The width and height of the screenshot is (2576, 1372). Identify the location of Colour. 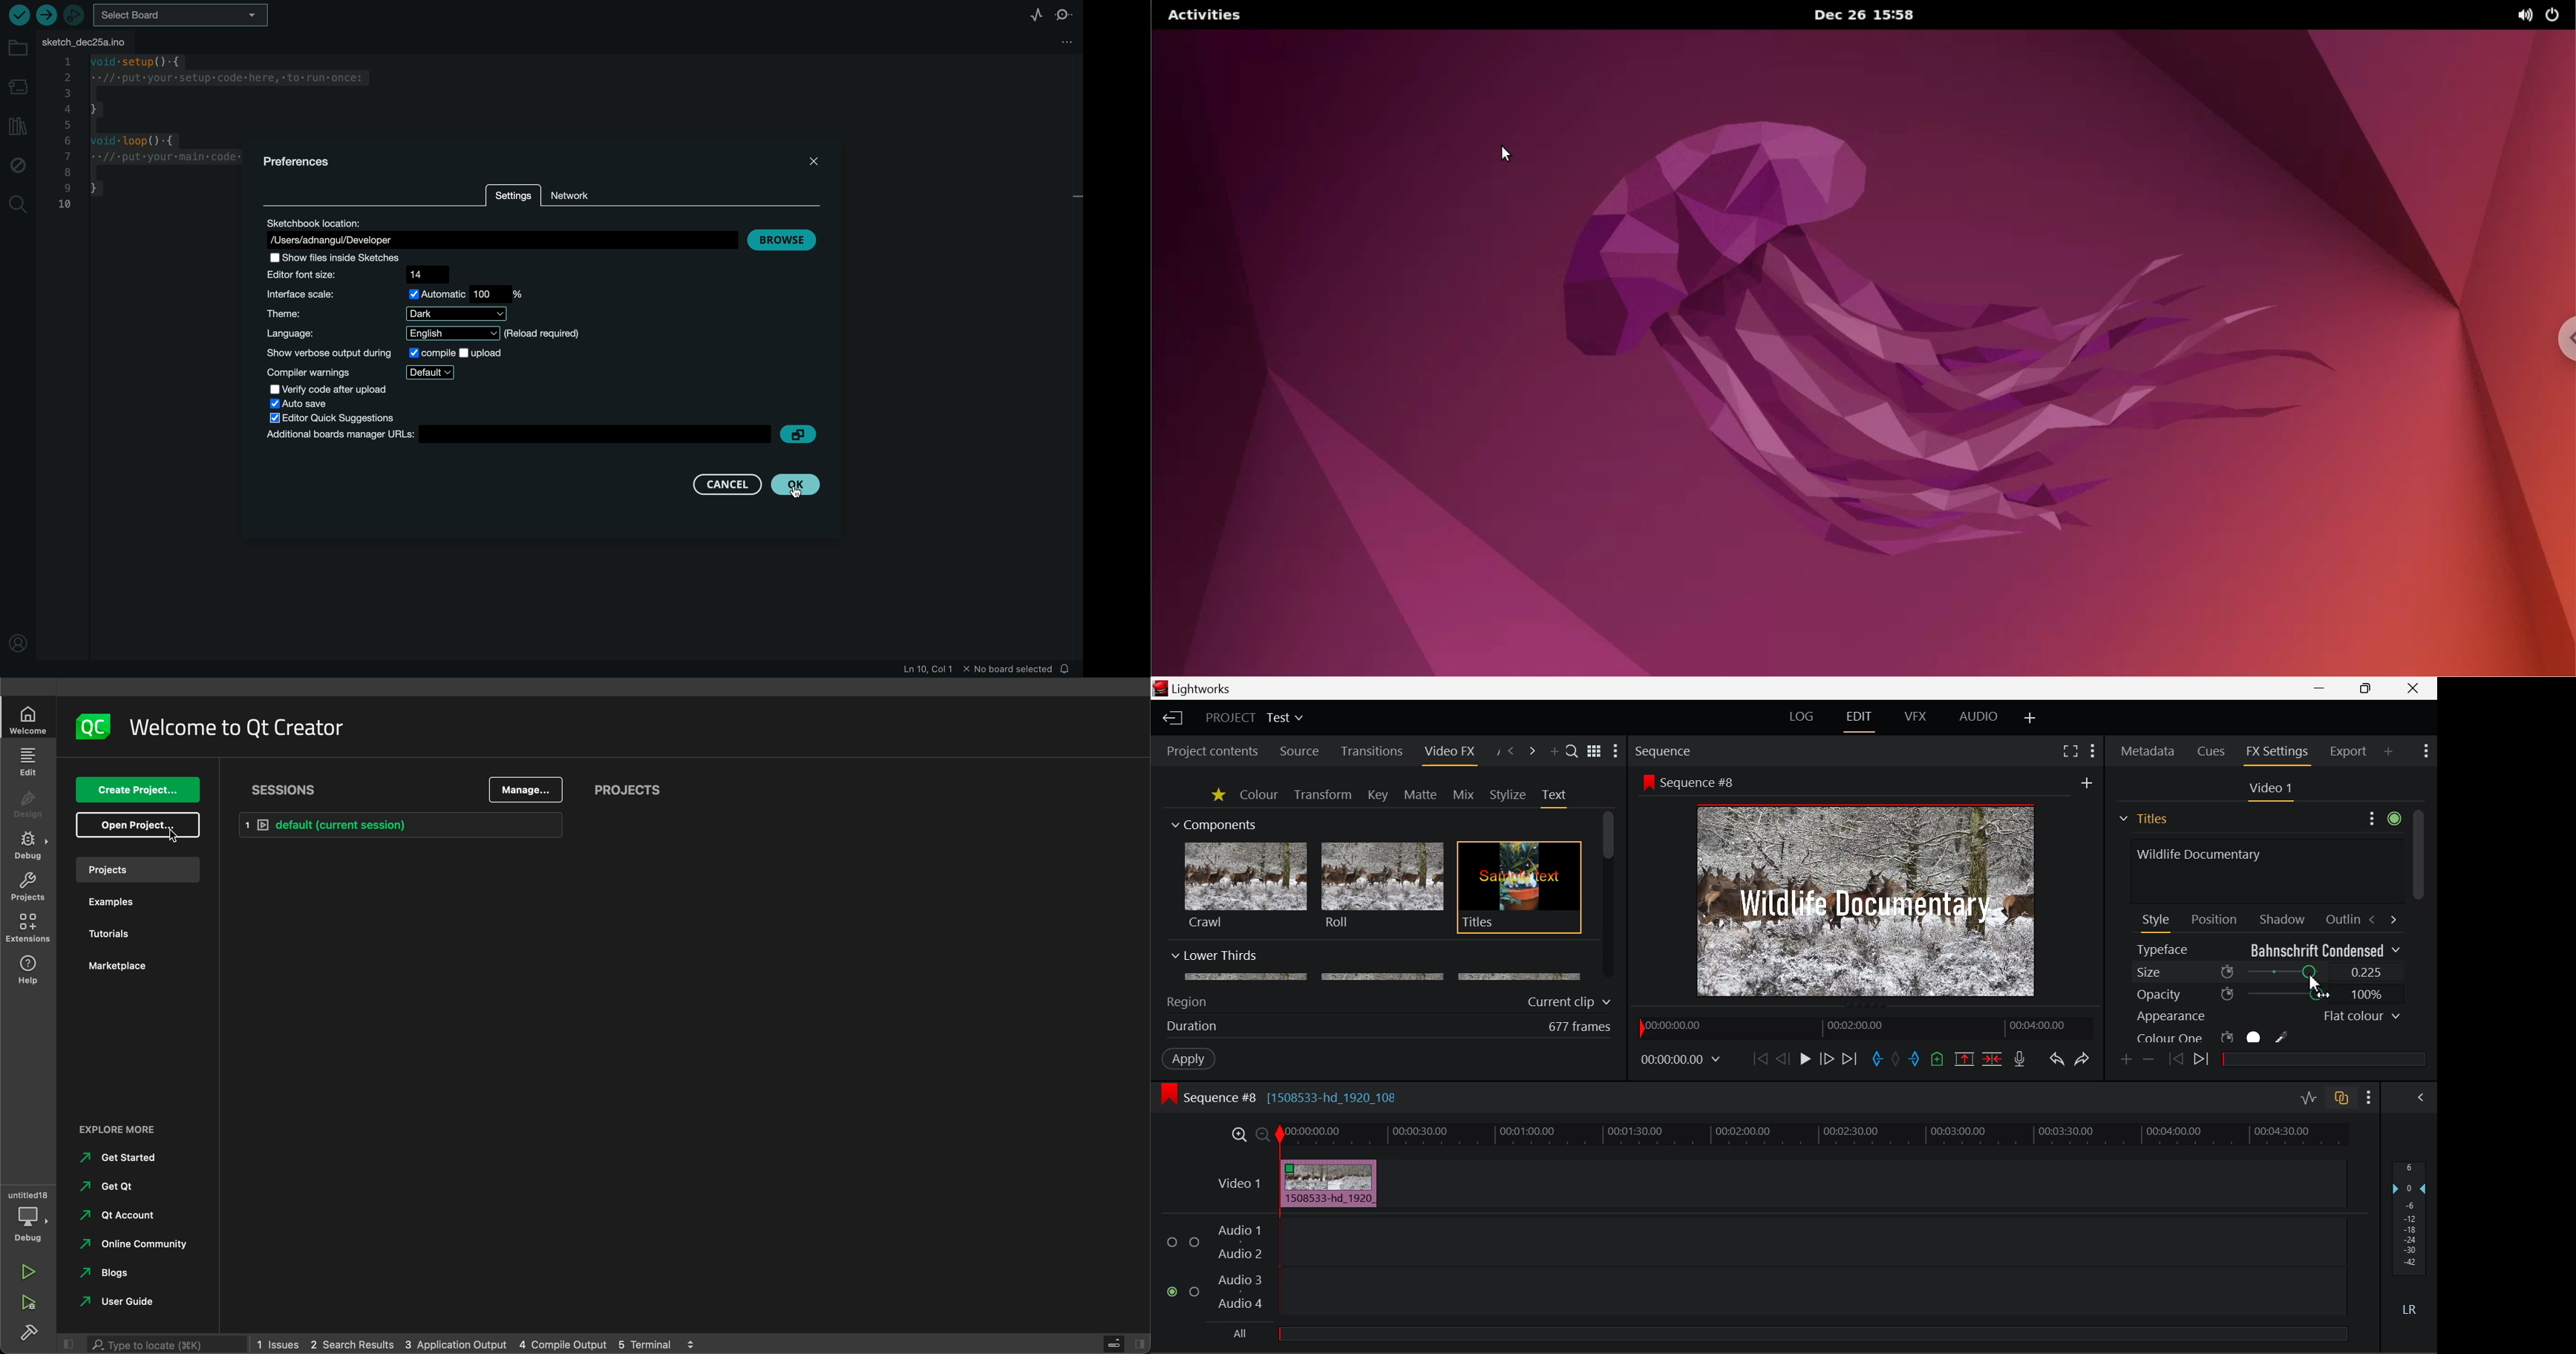
(1259, 794).